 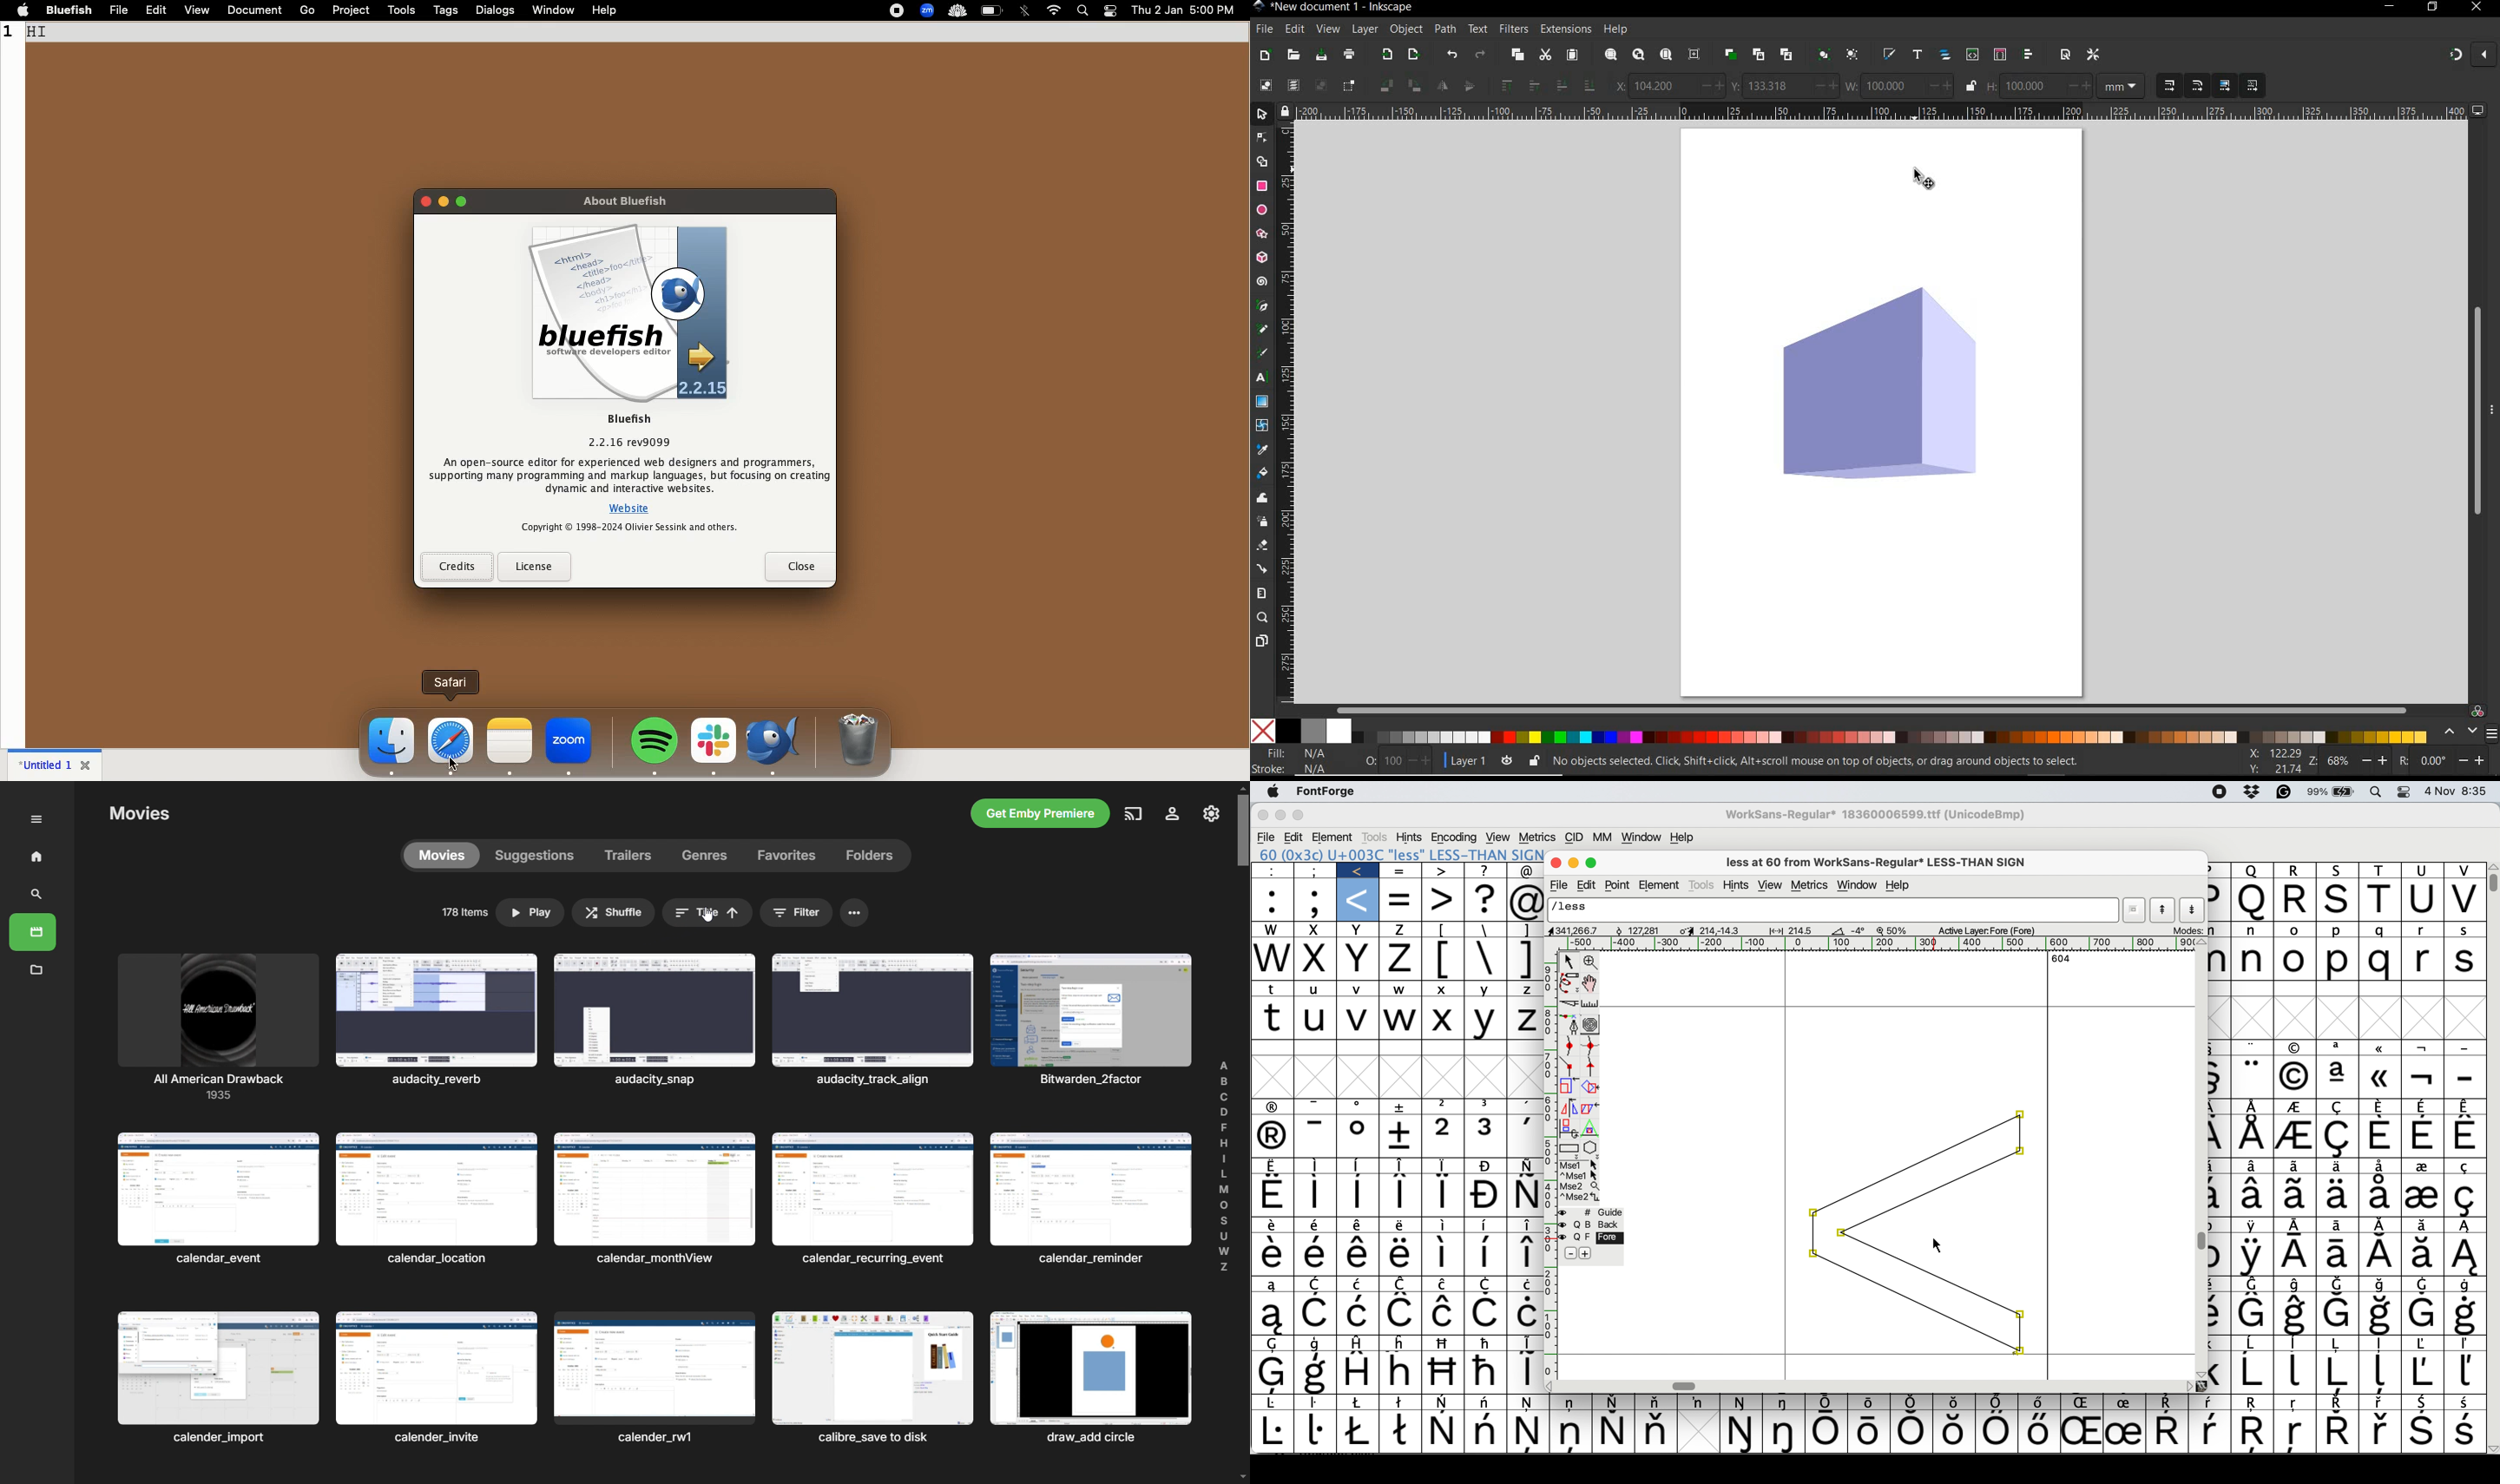 I want to click on Symbol, so click(x=2211, y=1402).